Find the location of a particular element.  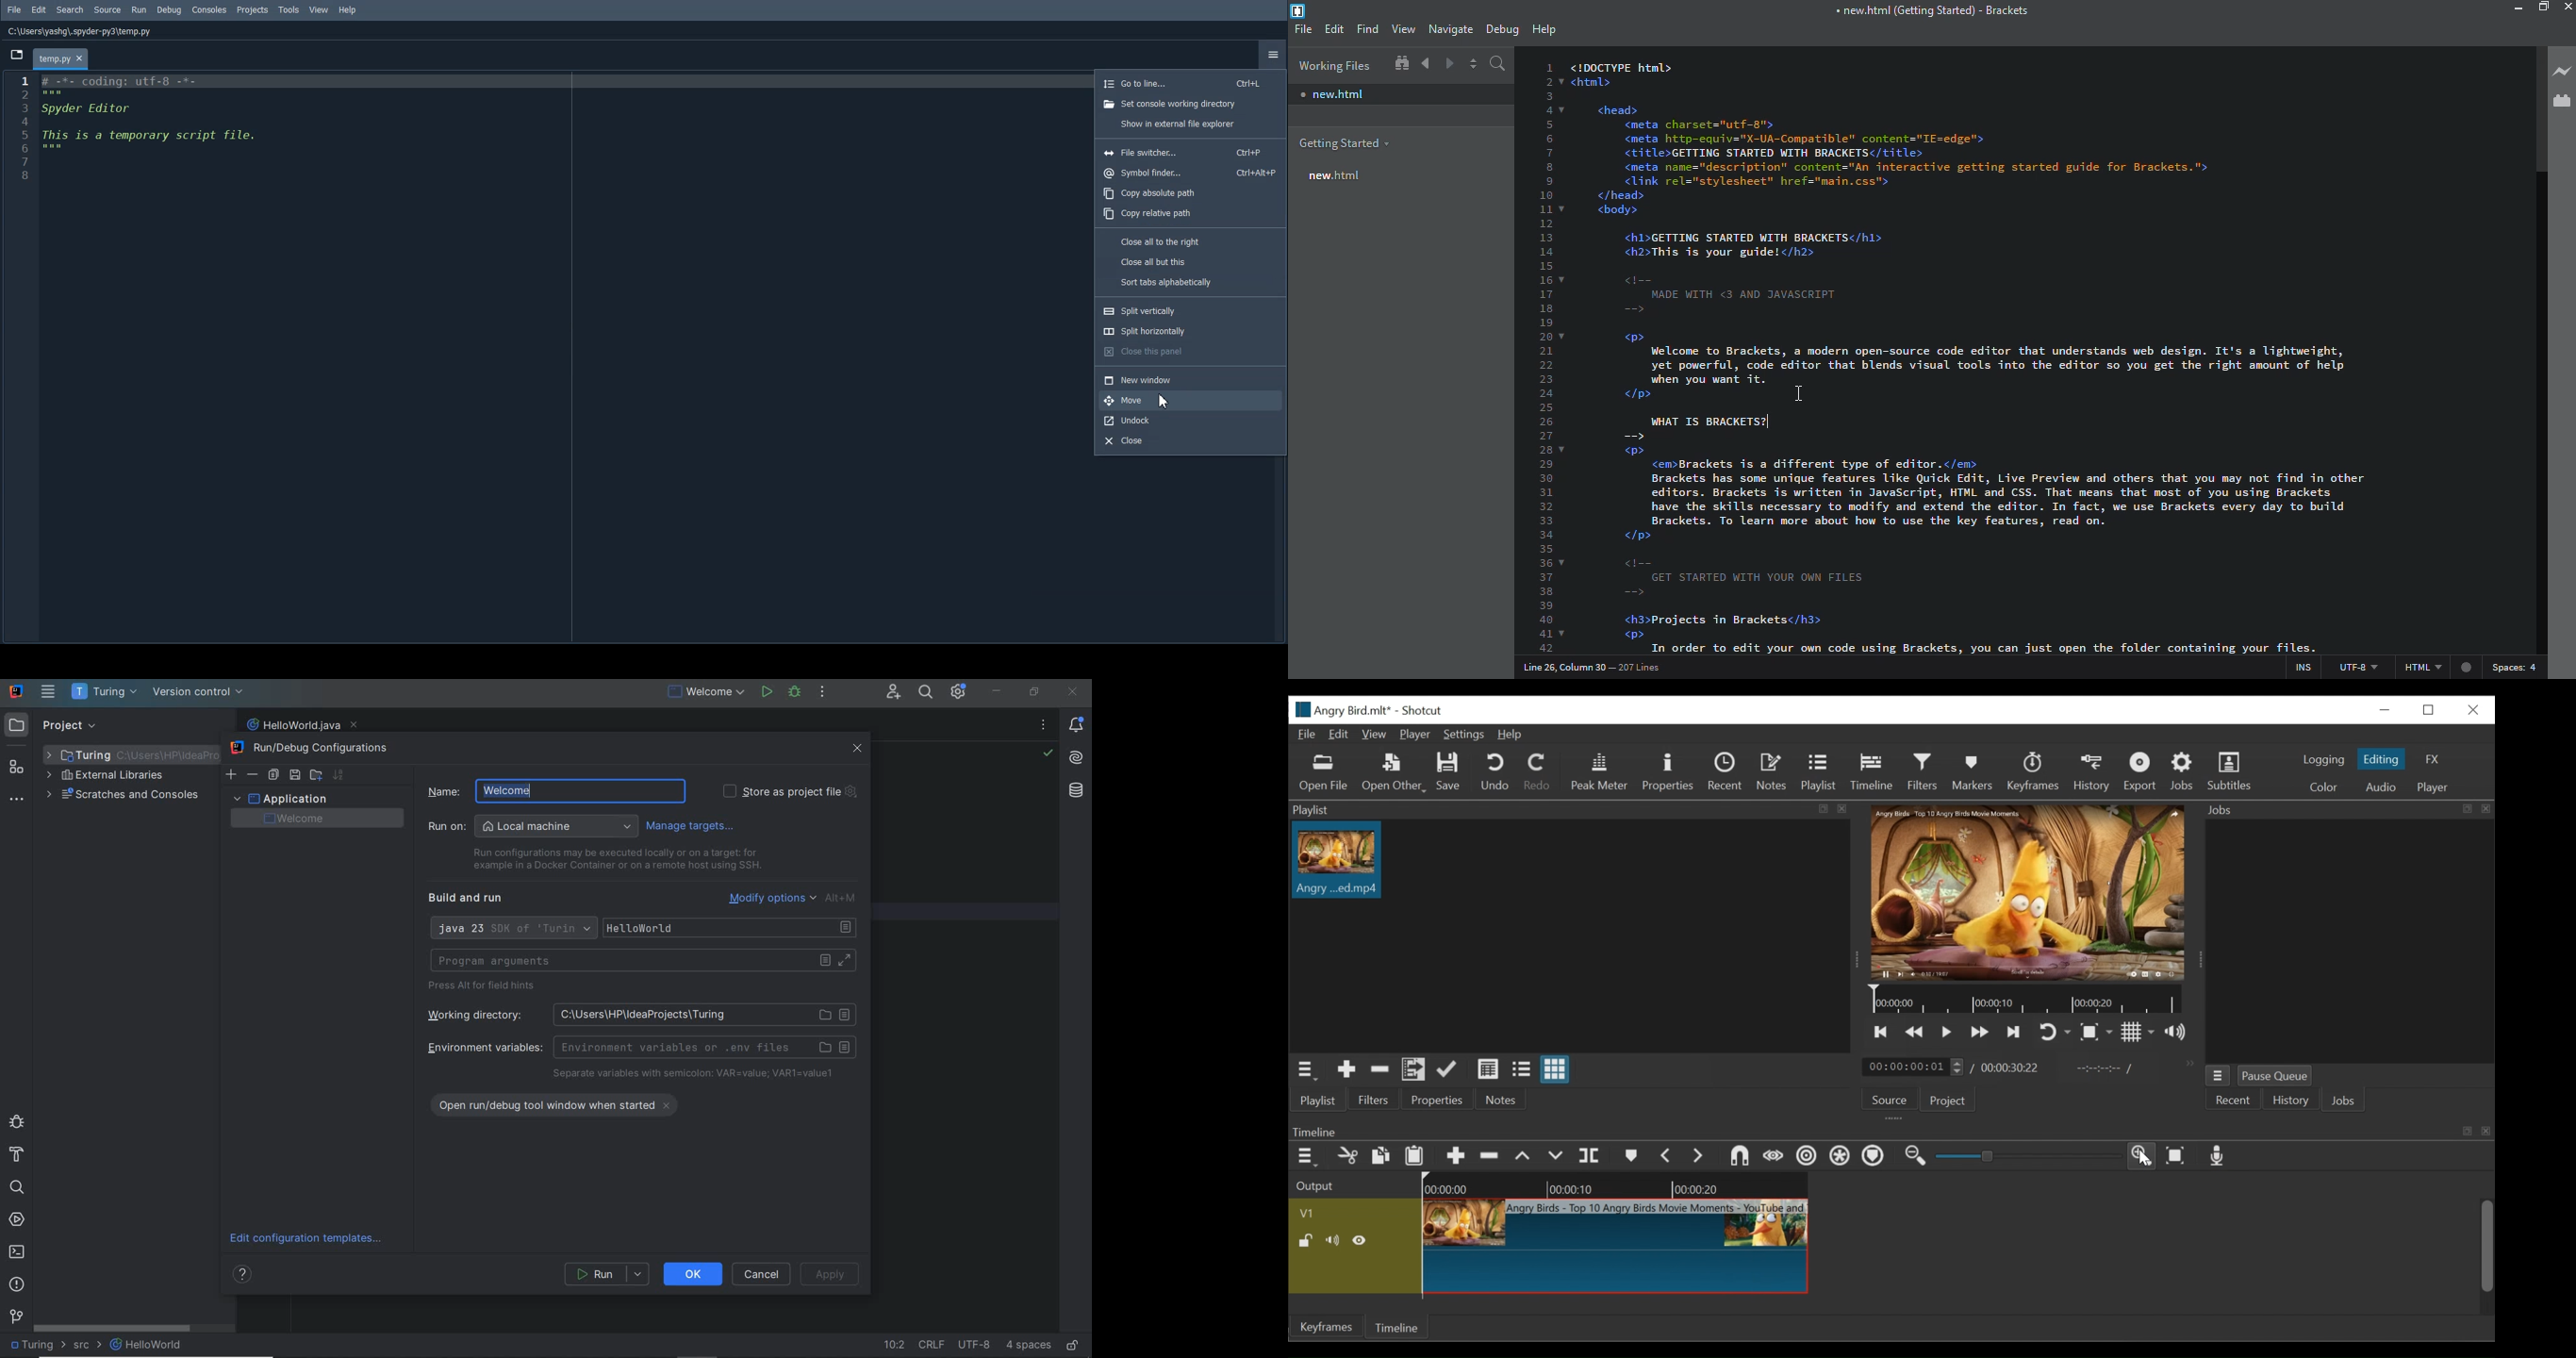

Save is located at coordinates (1449, 772).